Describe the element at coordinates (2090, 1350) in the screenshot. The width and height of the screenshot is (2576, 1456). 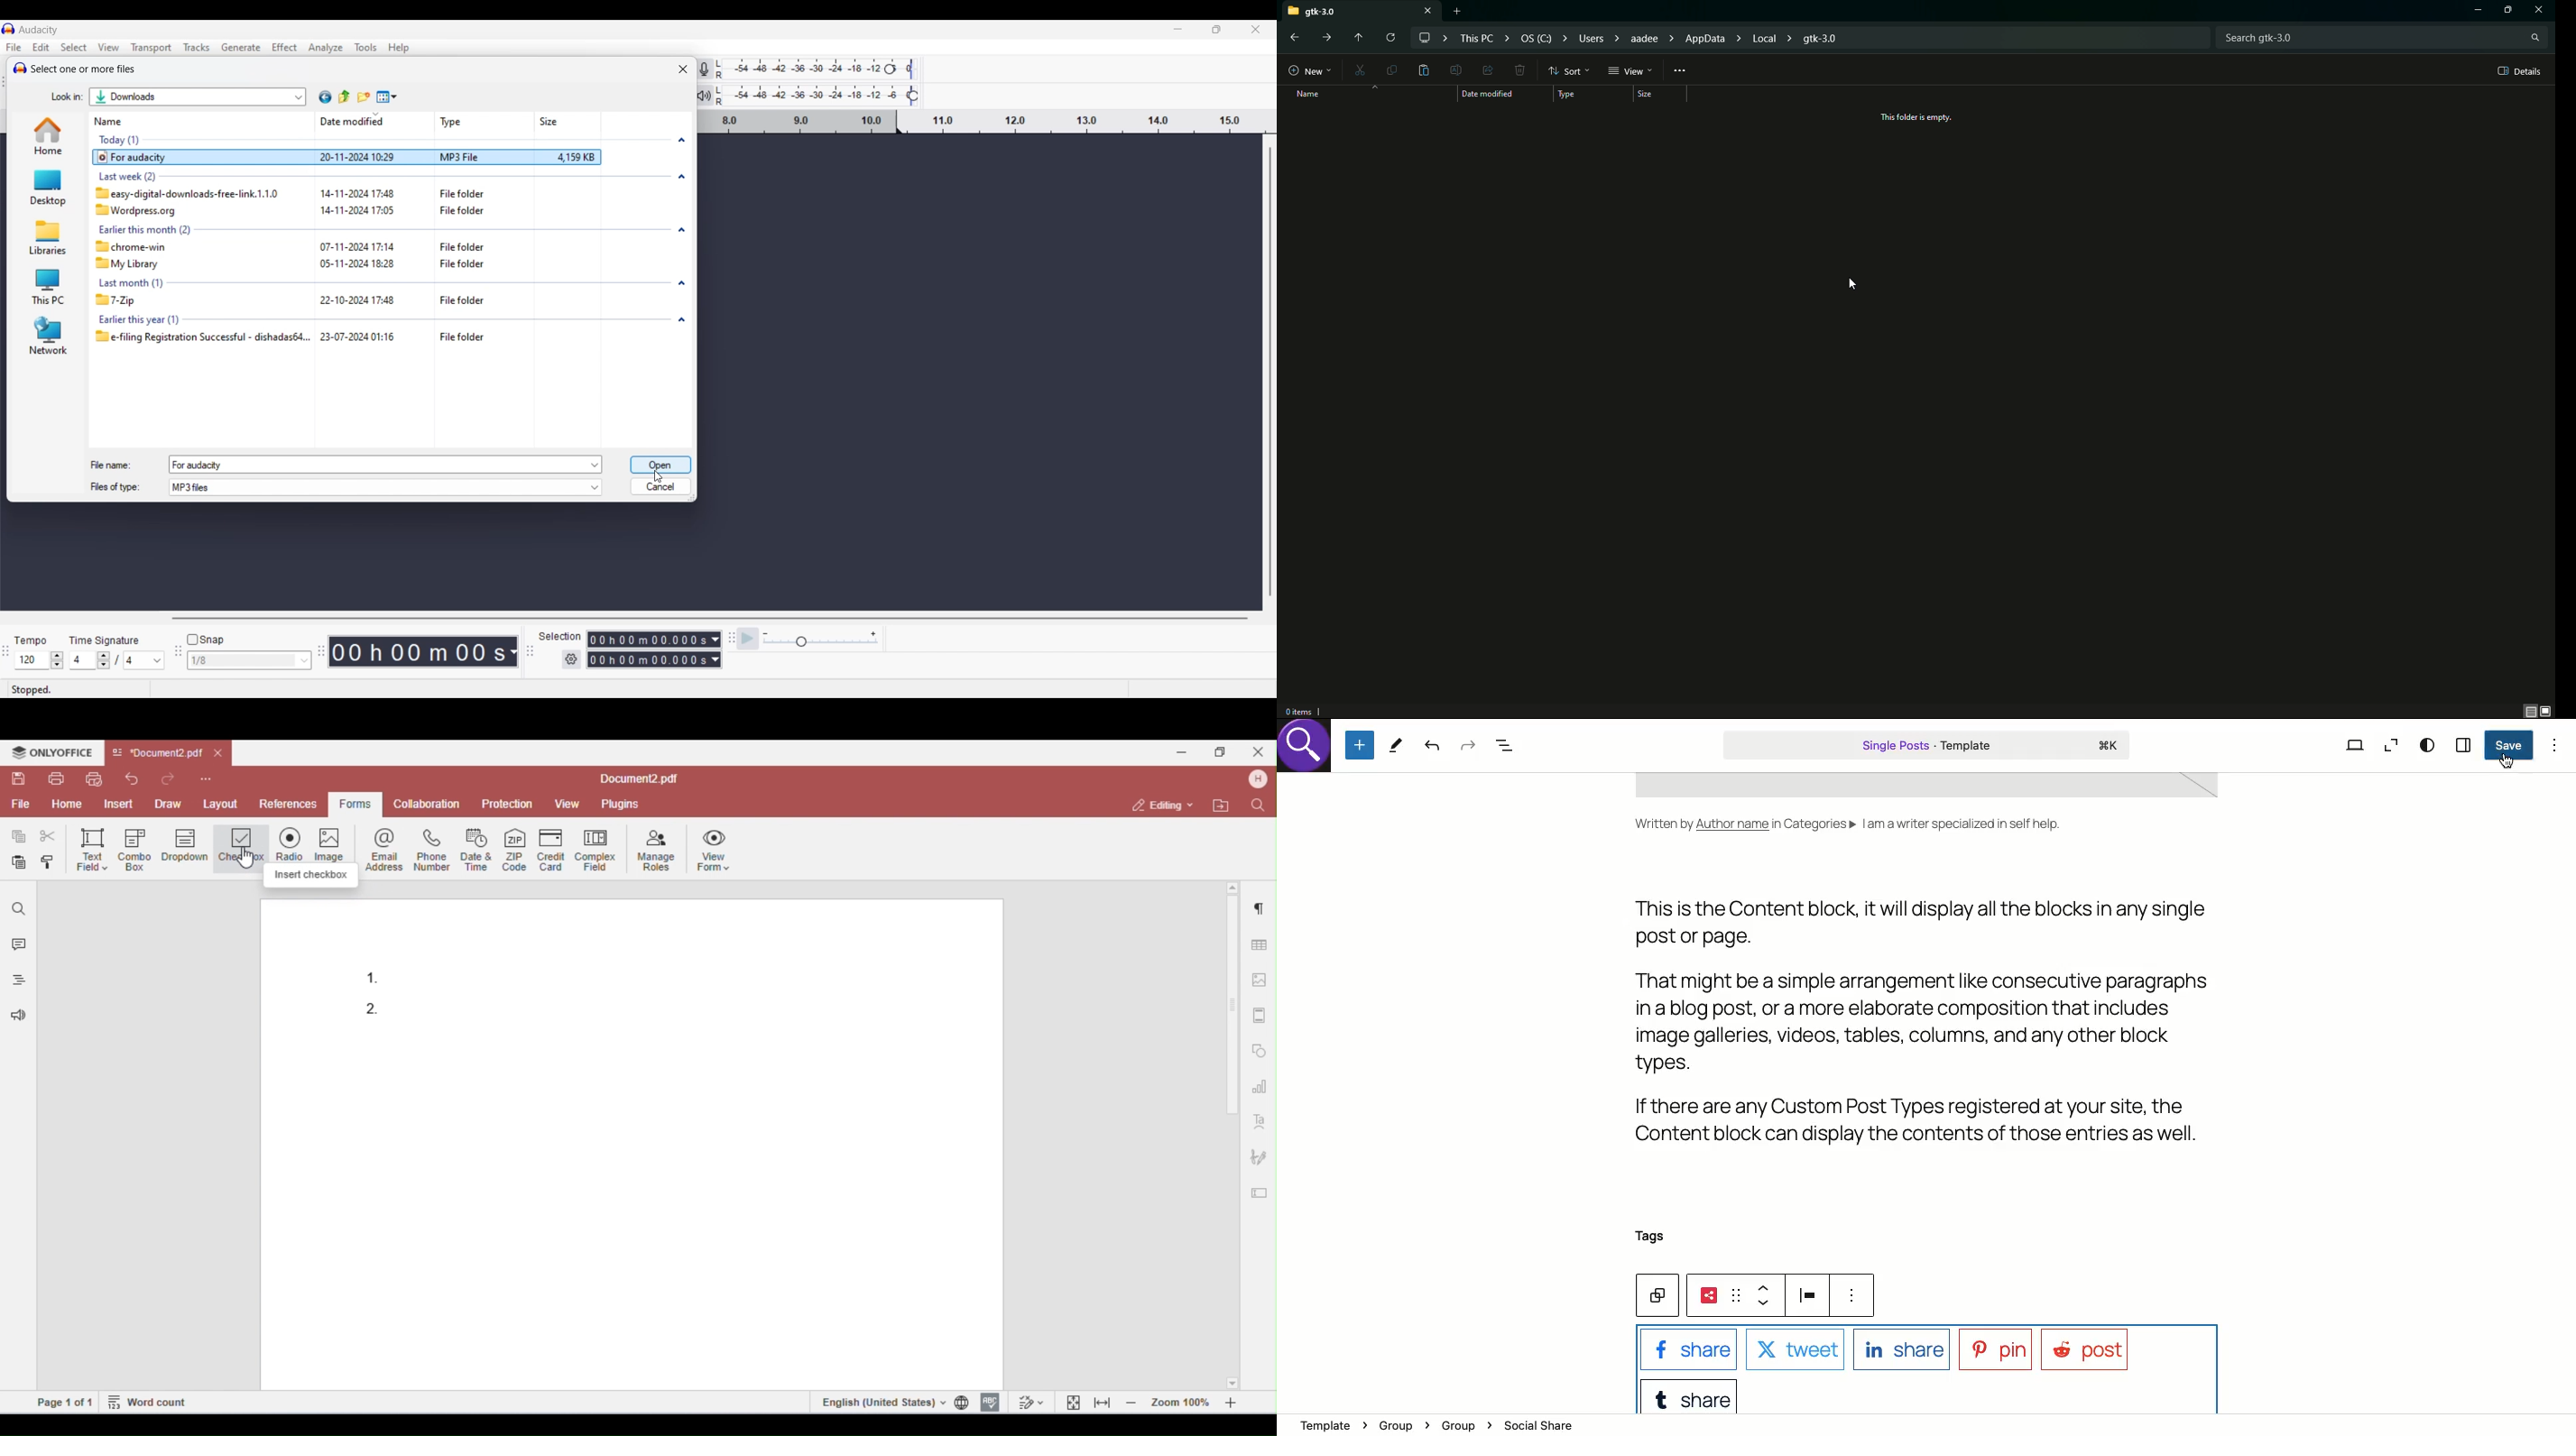
I see `Reddit` at that location.